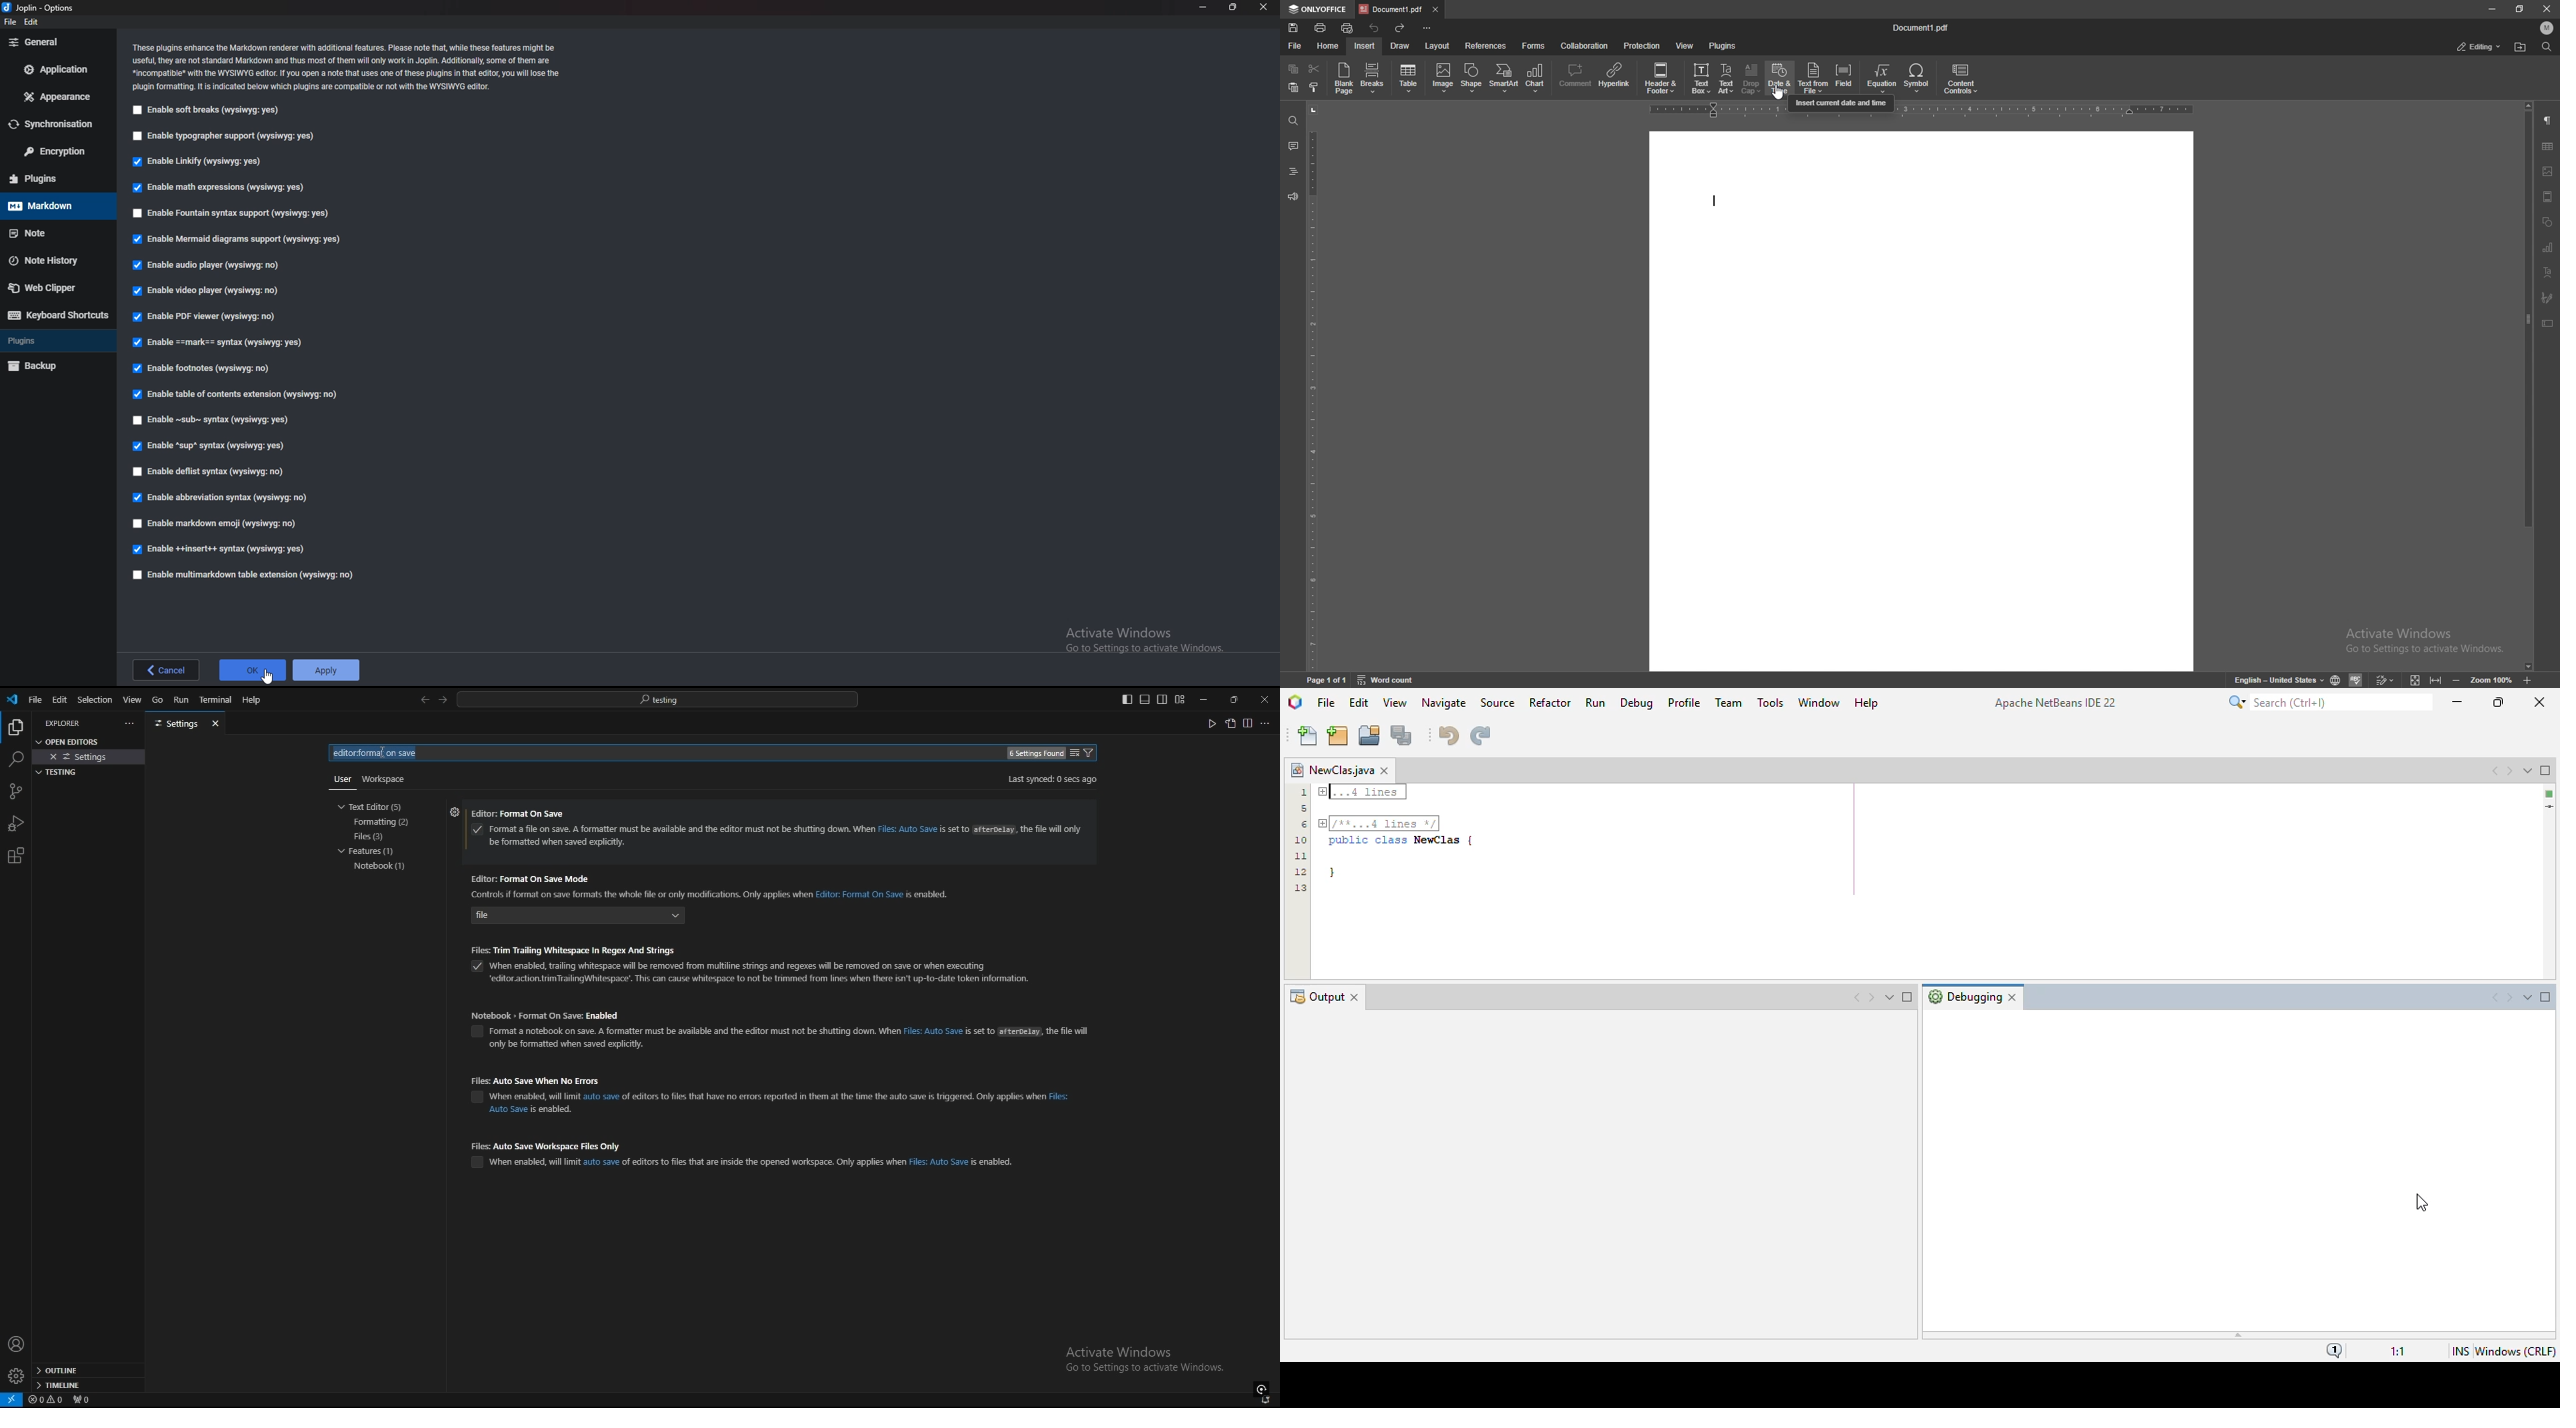 This screenshot has width=2576, height=1428. I want to click on file name, so click(1923, 29).